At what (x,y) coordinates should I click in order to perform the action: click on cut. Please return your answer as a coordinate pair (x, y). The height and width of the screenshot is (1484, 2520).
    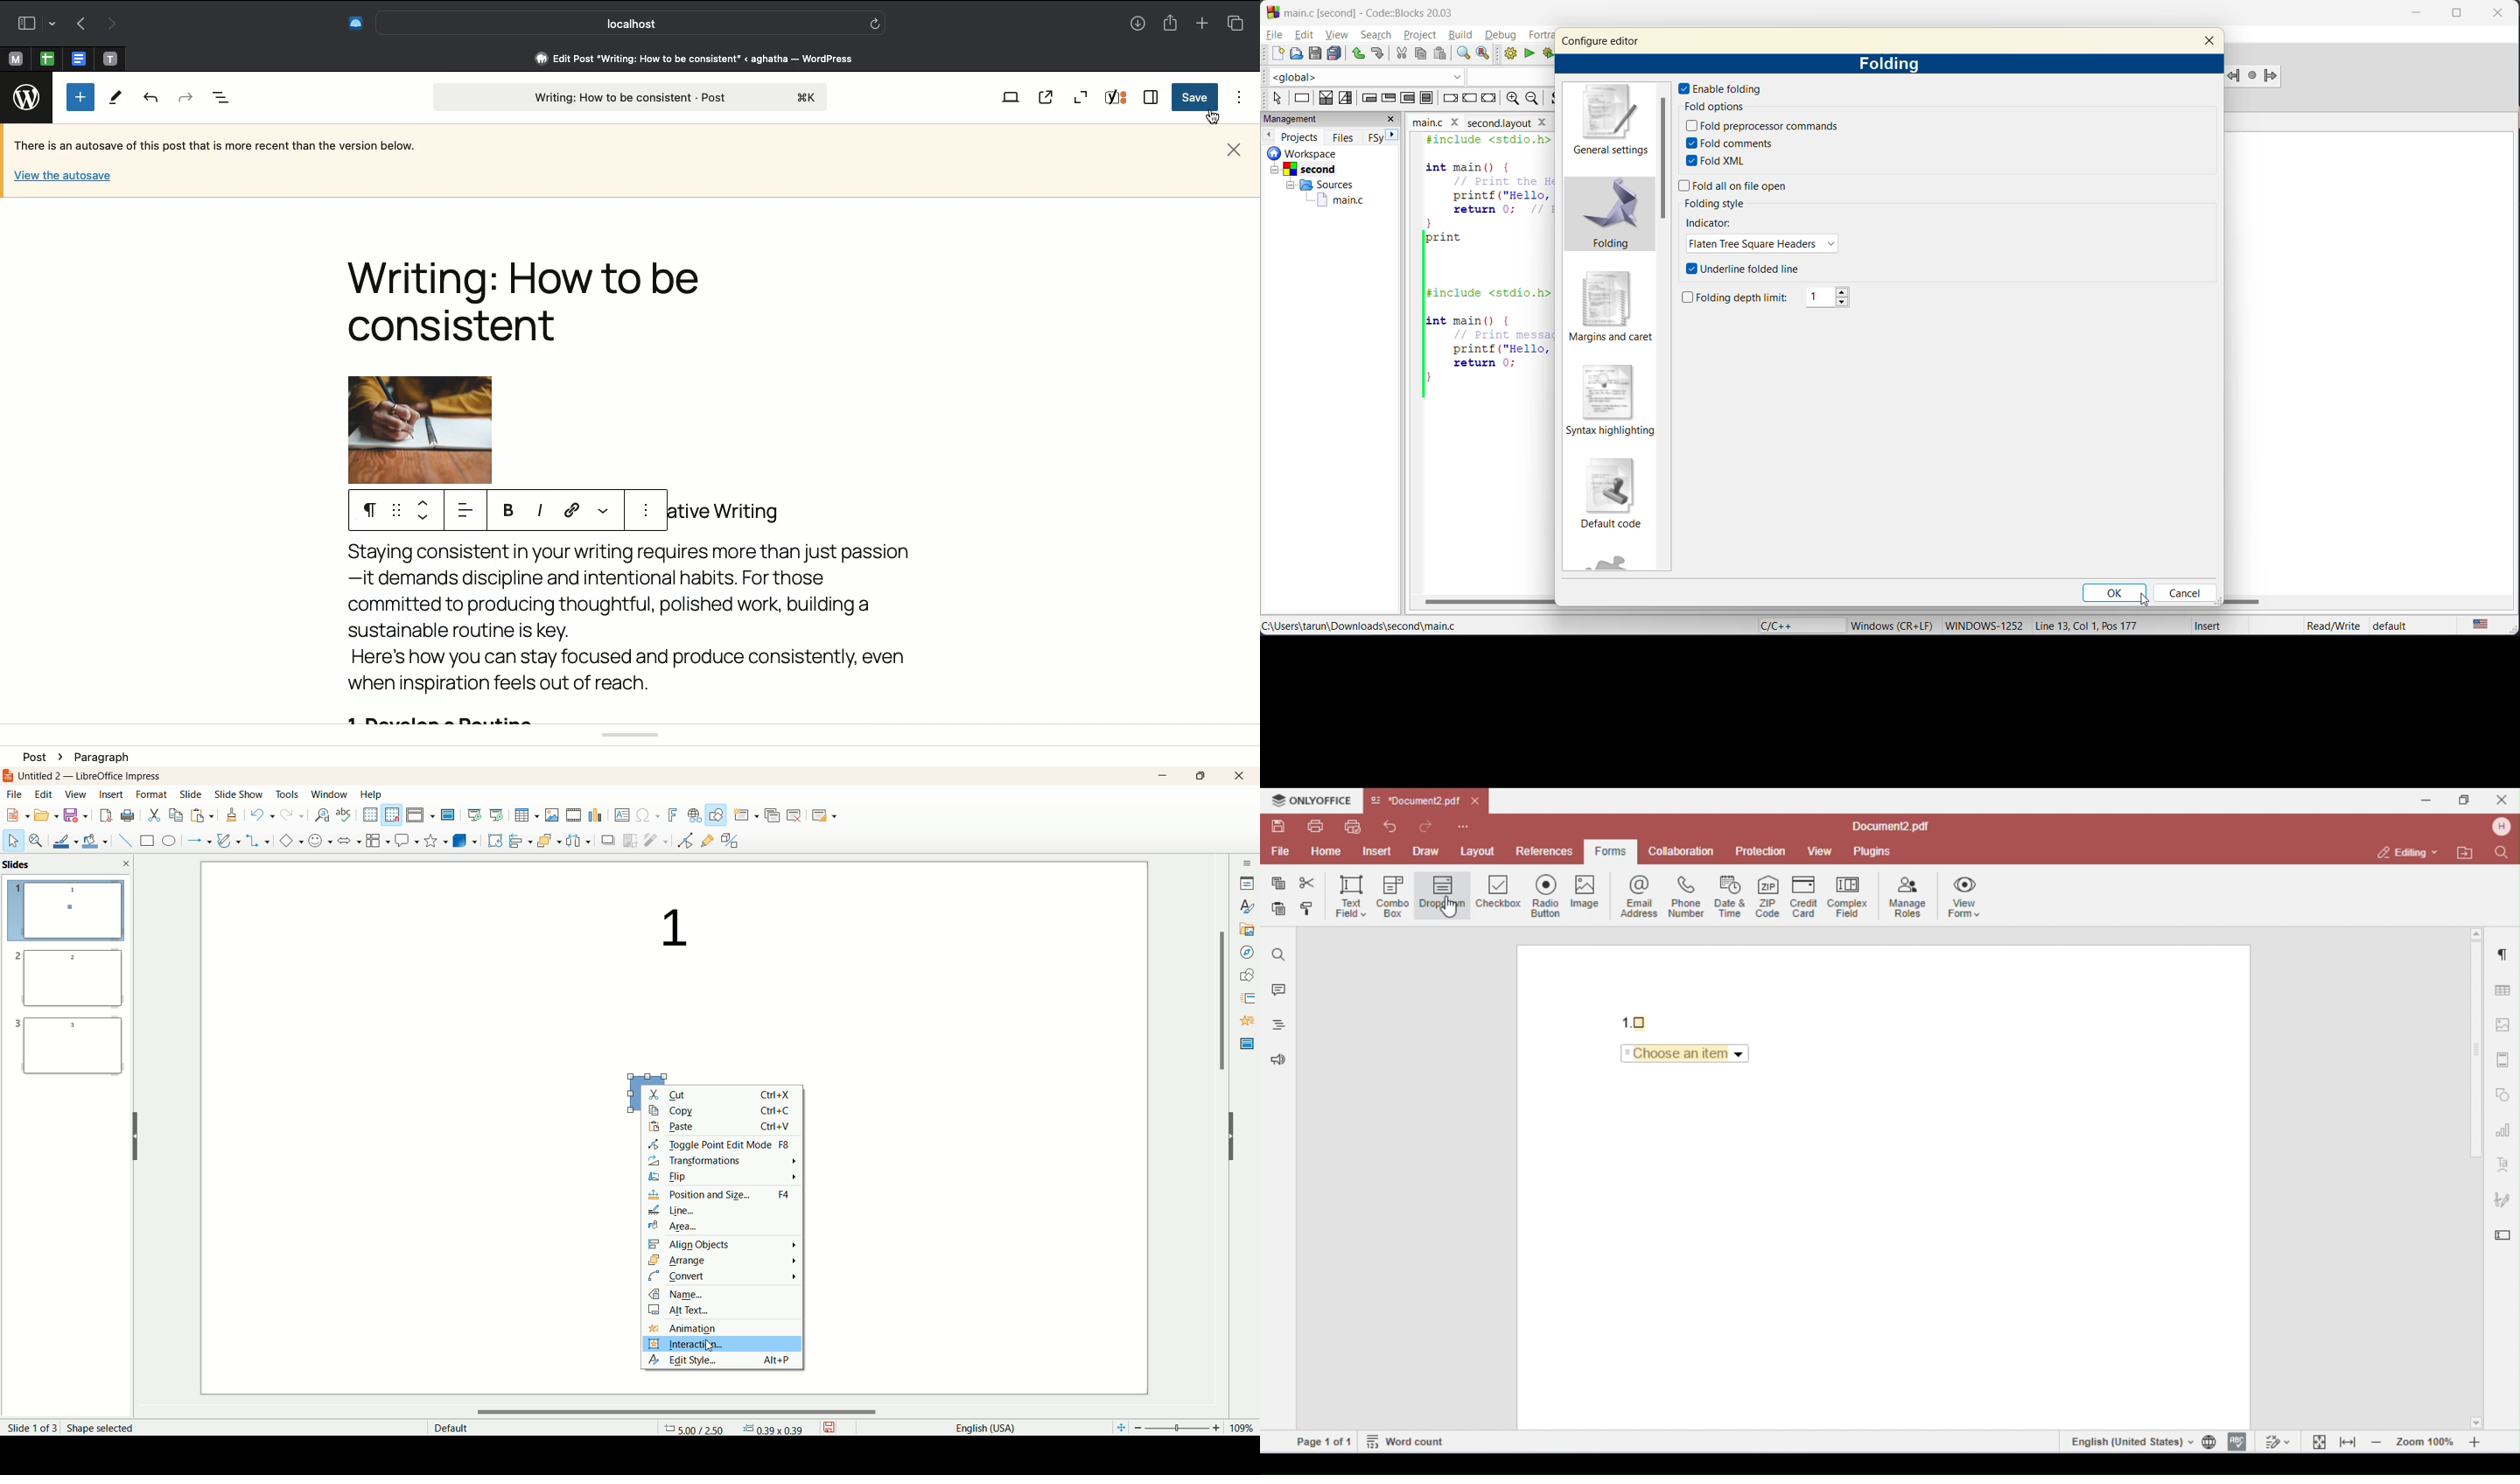
    Looking at the image, I should click on (155, 814).